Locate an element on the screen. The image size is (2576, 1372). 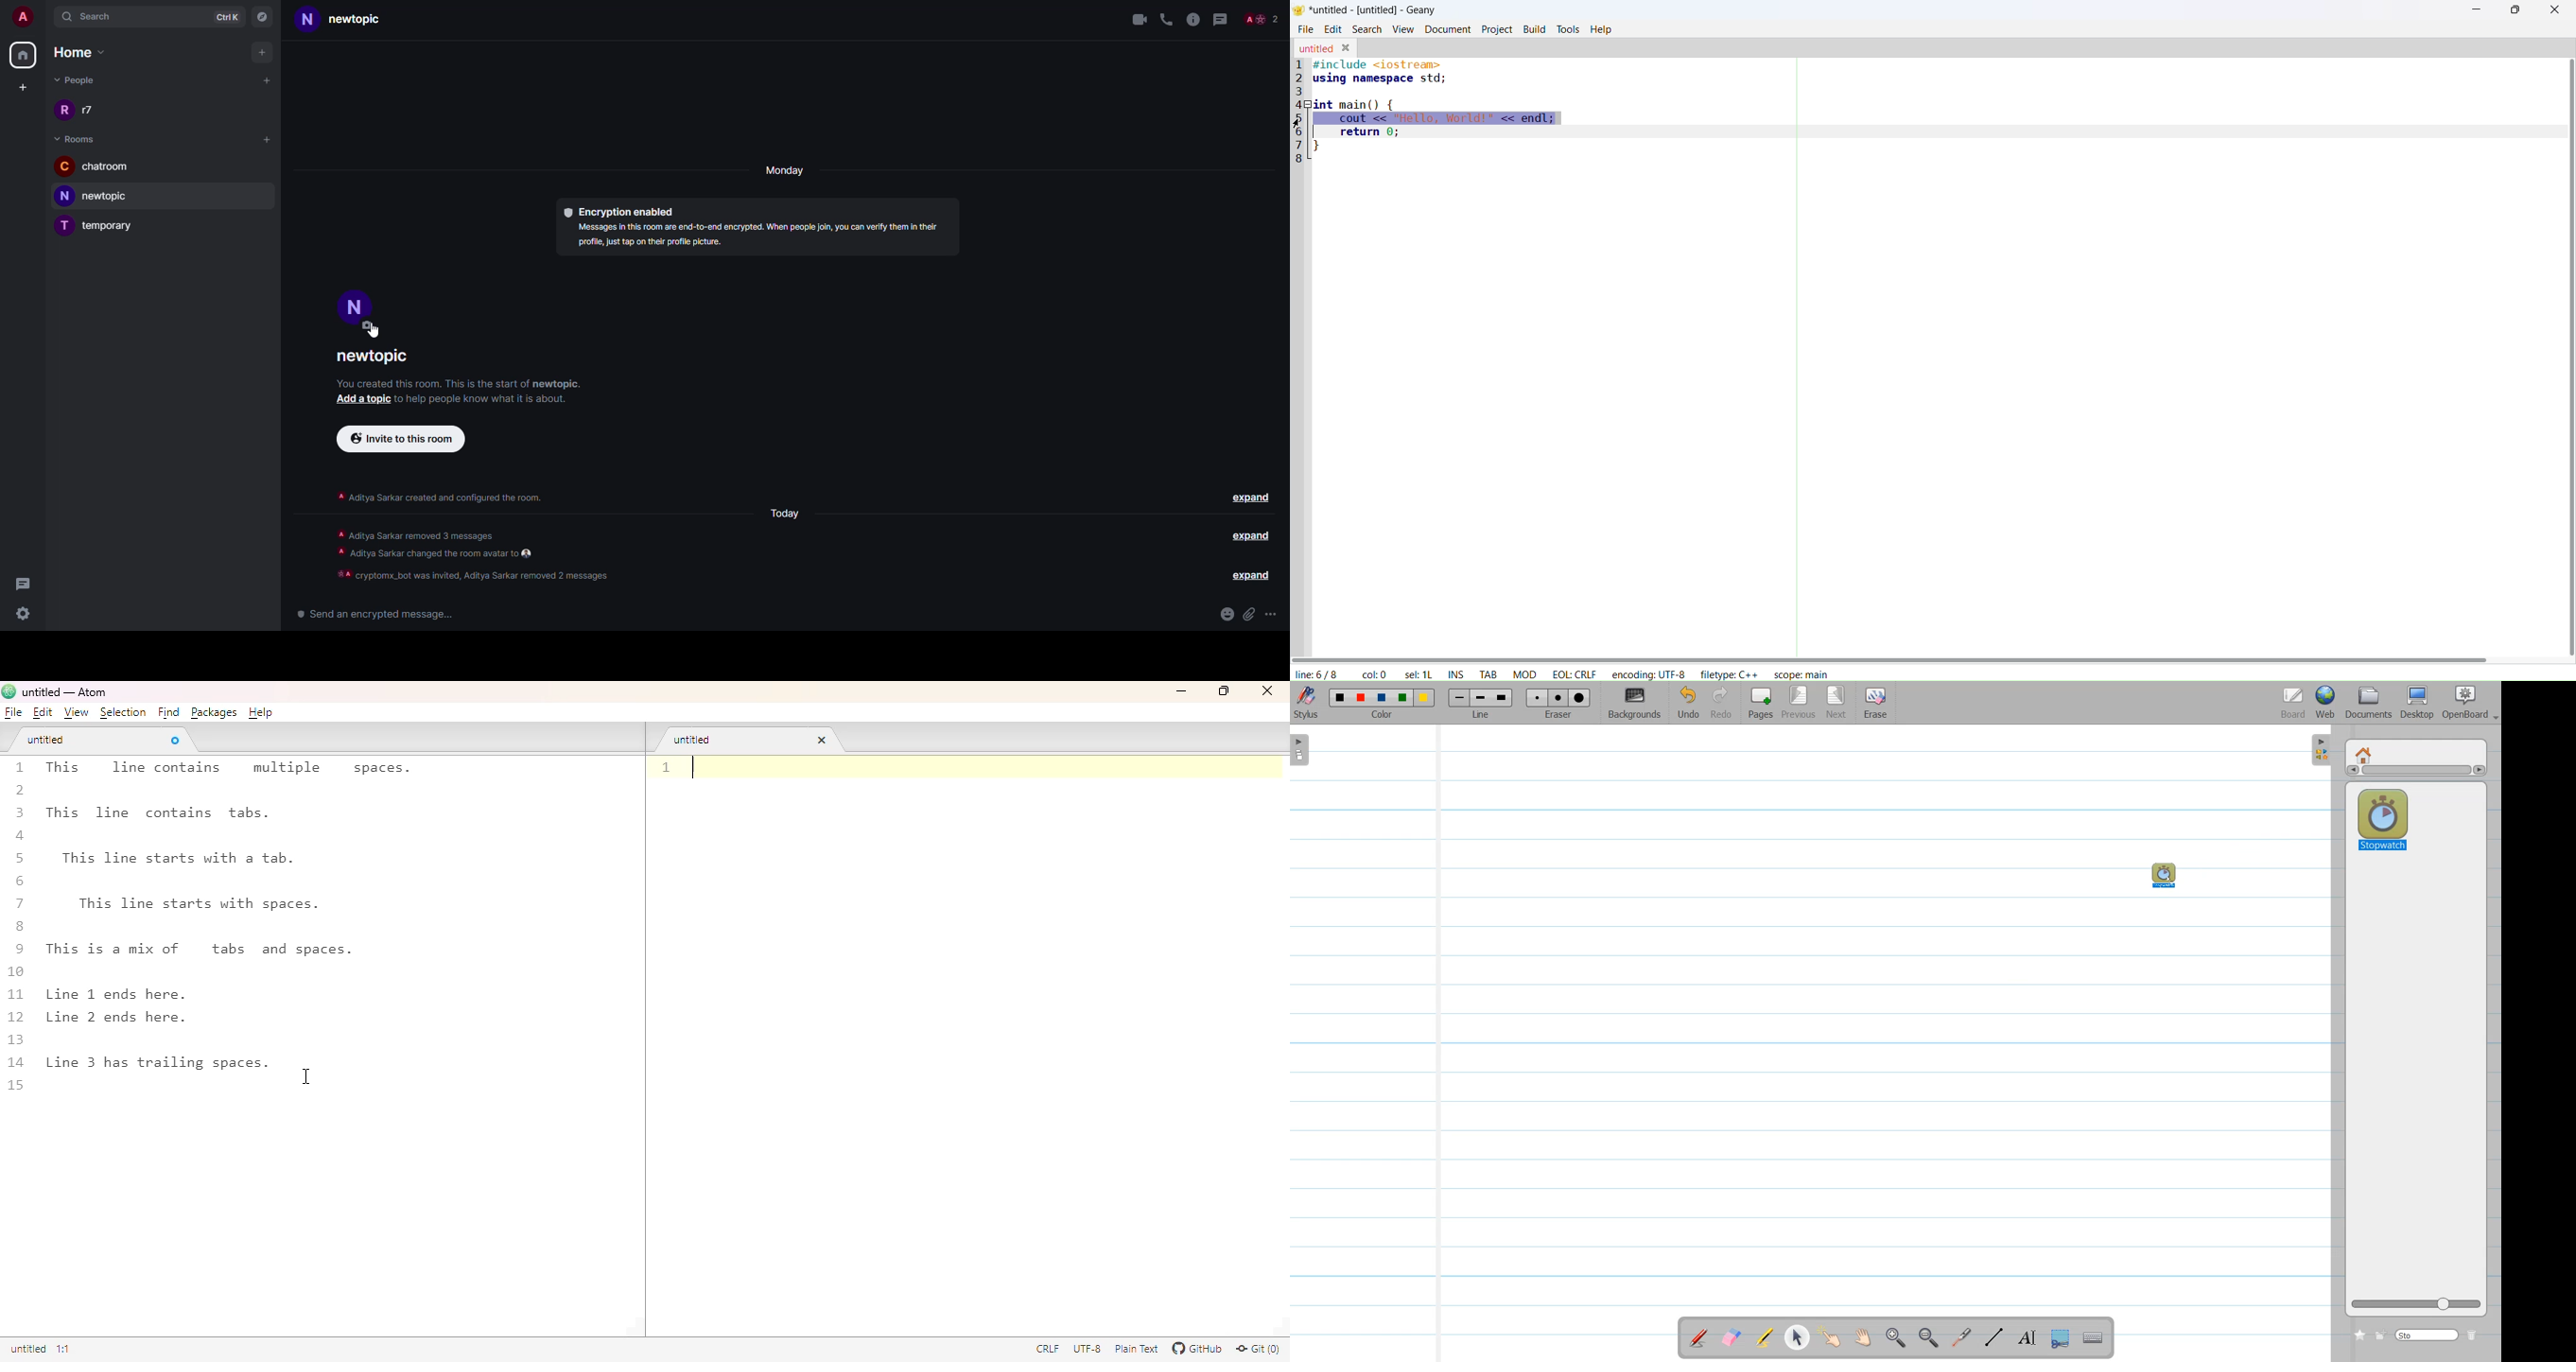
video call is located at coordinates (1135, 18).